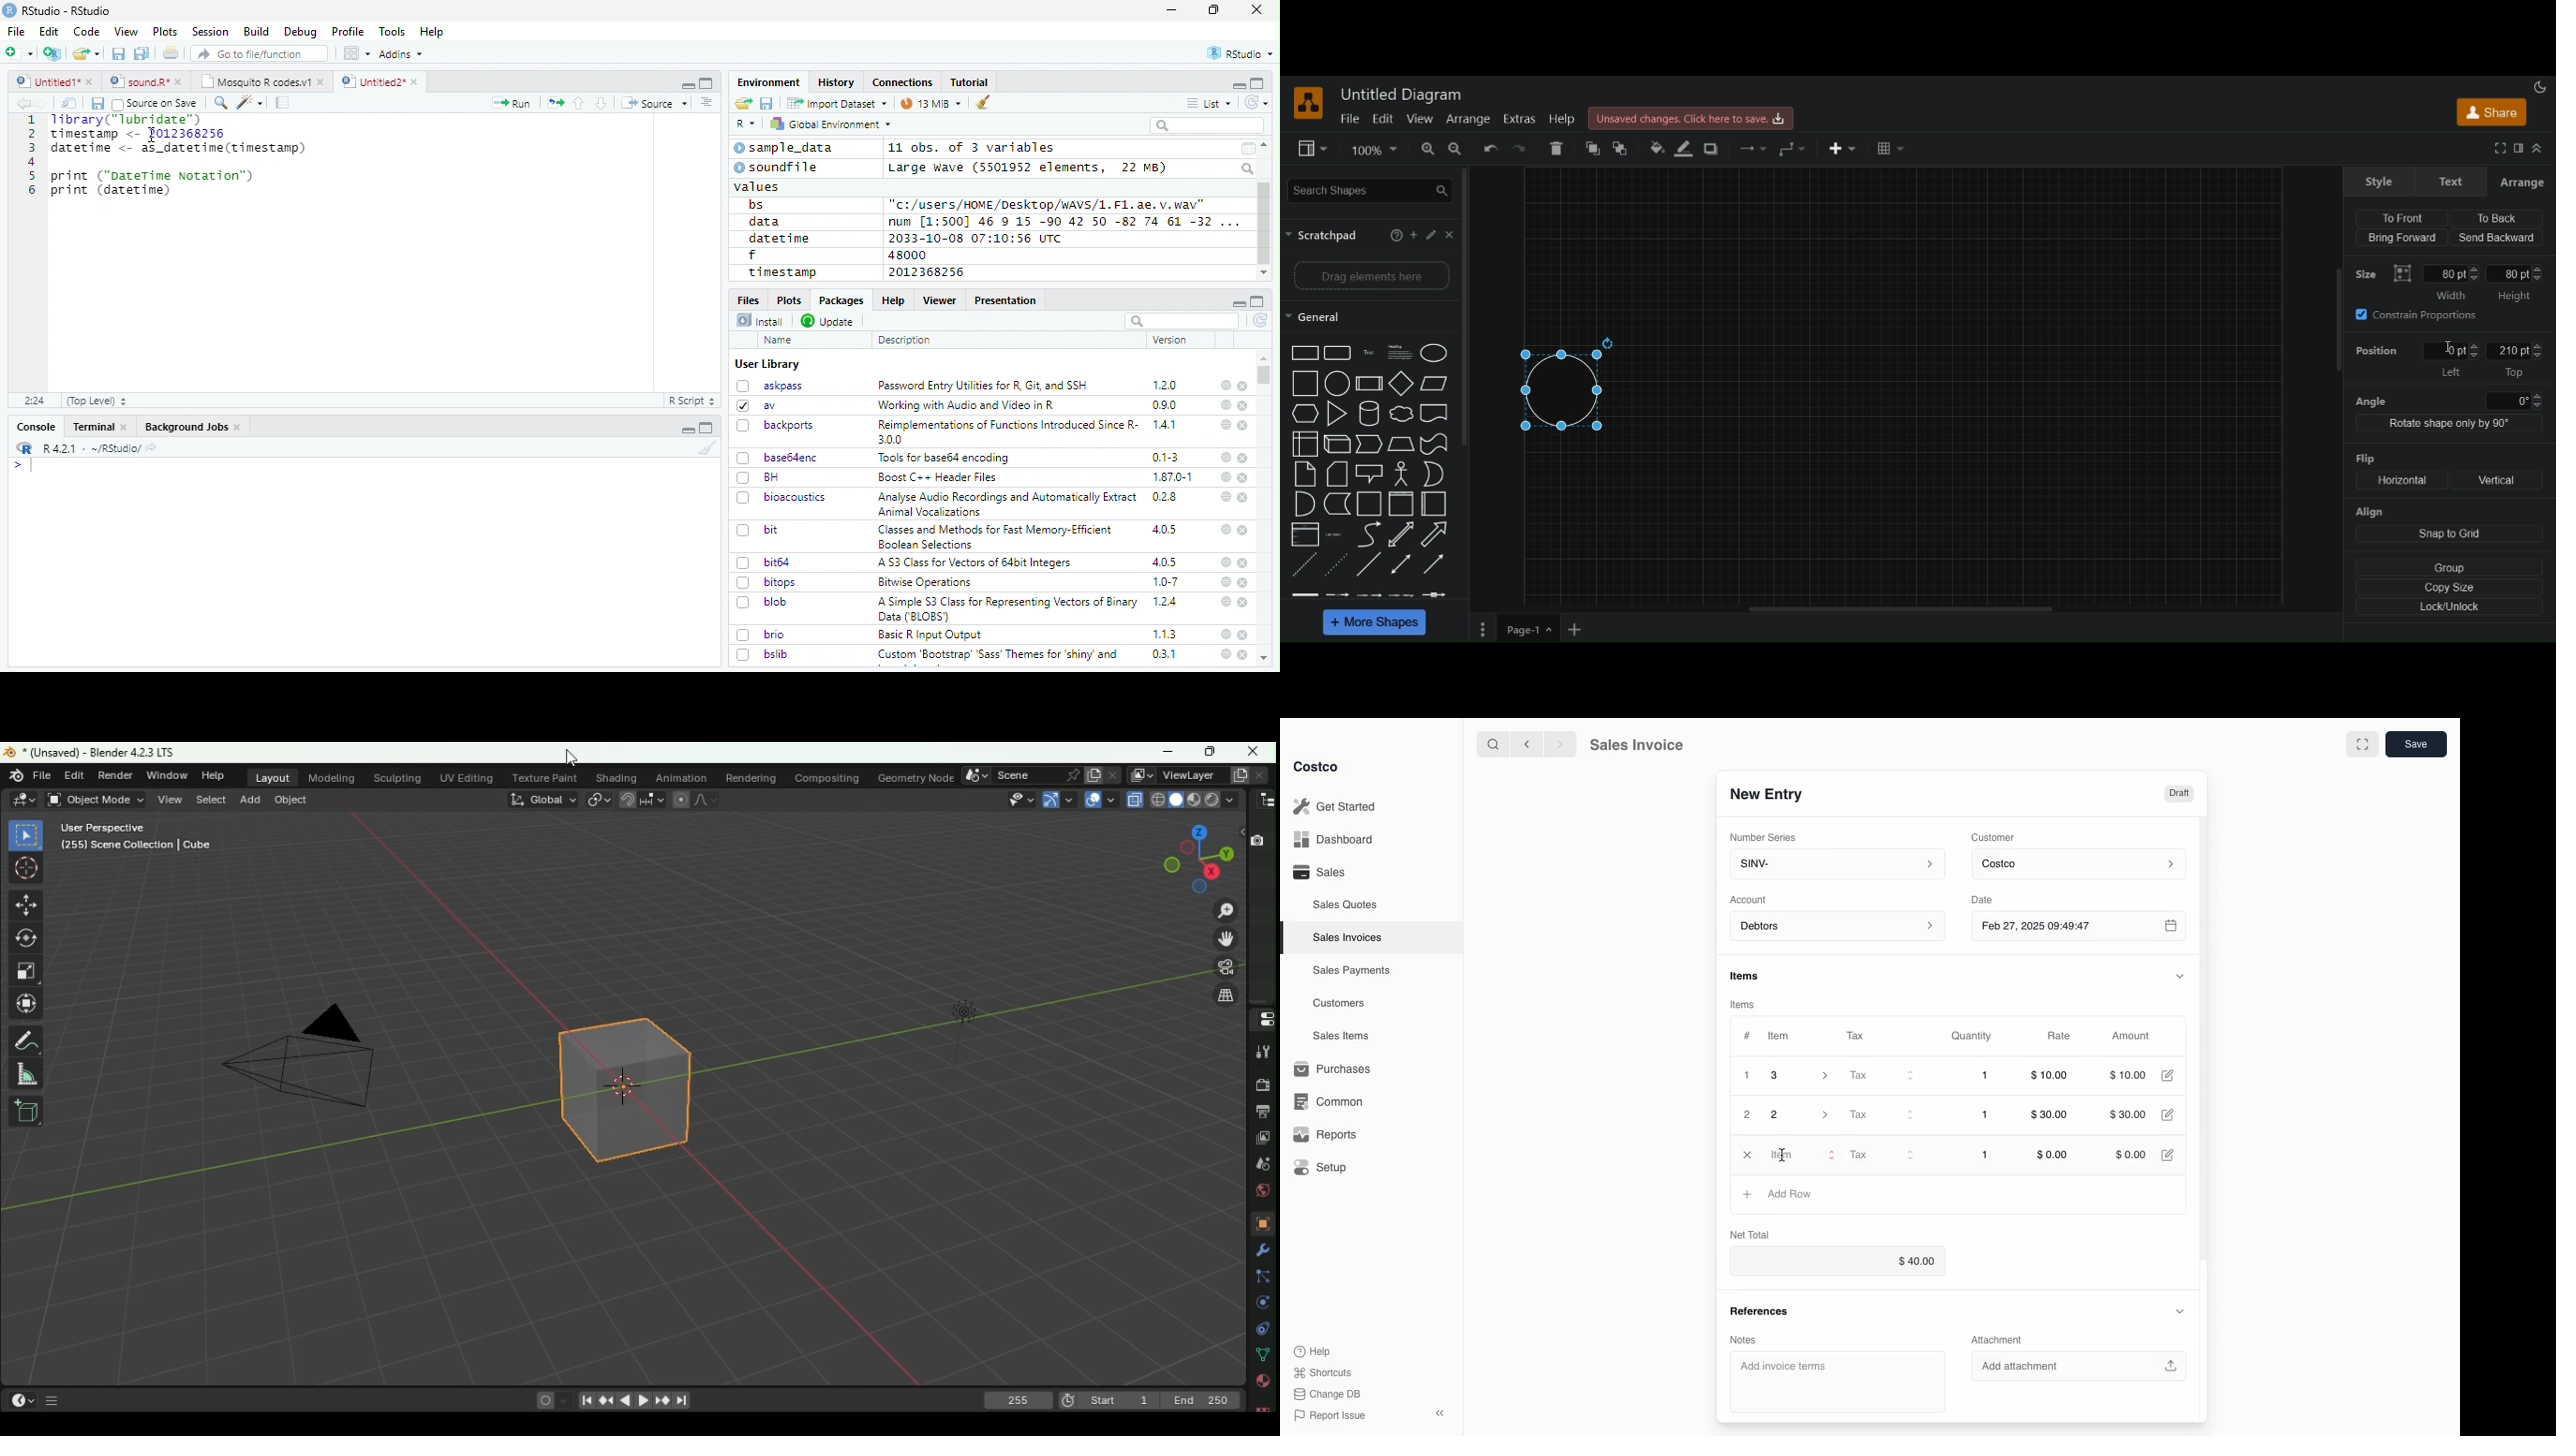  Describe the element at coordinates (705, 102) in the screenshot. I see `Show document outline` at that location.